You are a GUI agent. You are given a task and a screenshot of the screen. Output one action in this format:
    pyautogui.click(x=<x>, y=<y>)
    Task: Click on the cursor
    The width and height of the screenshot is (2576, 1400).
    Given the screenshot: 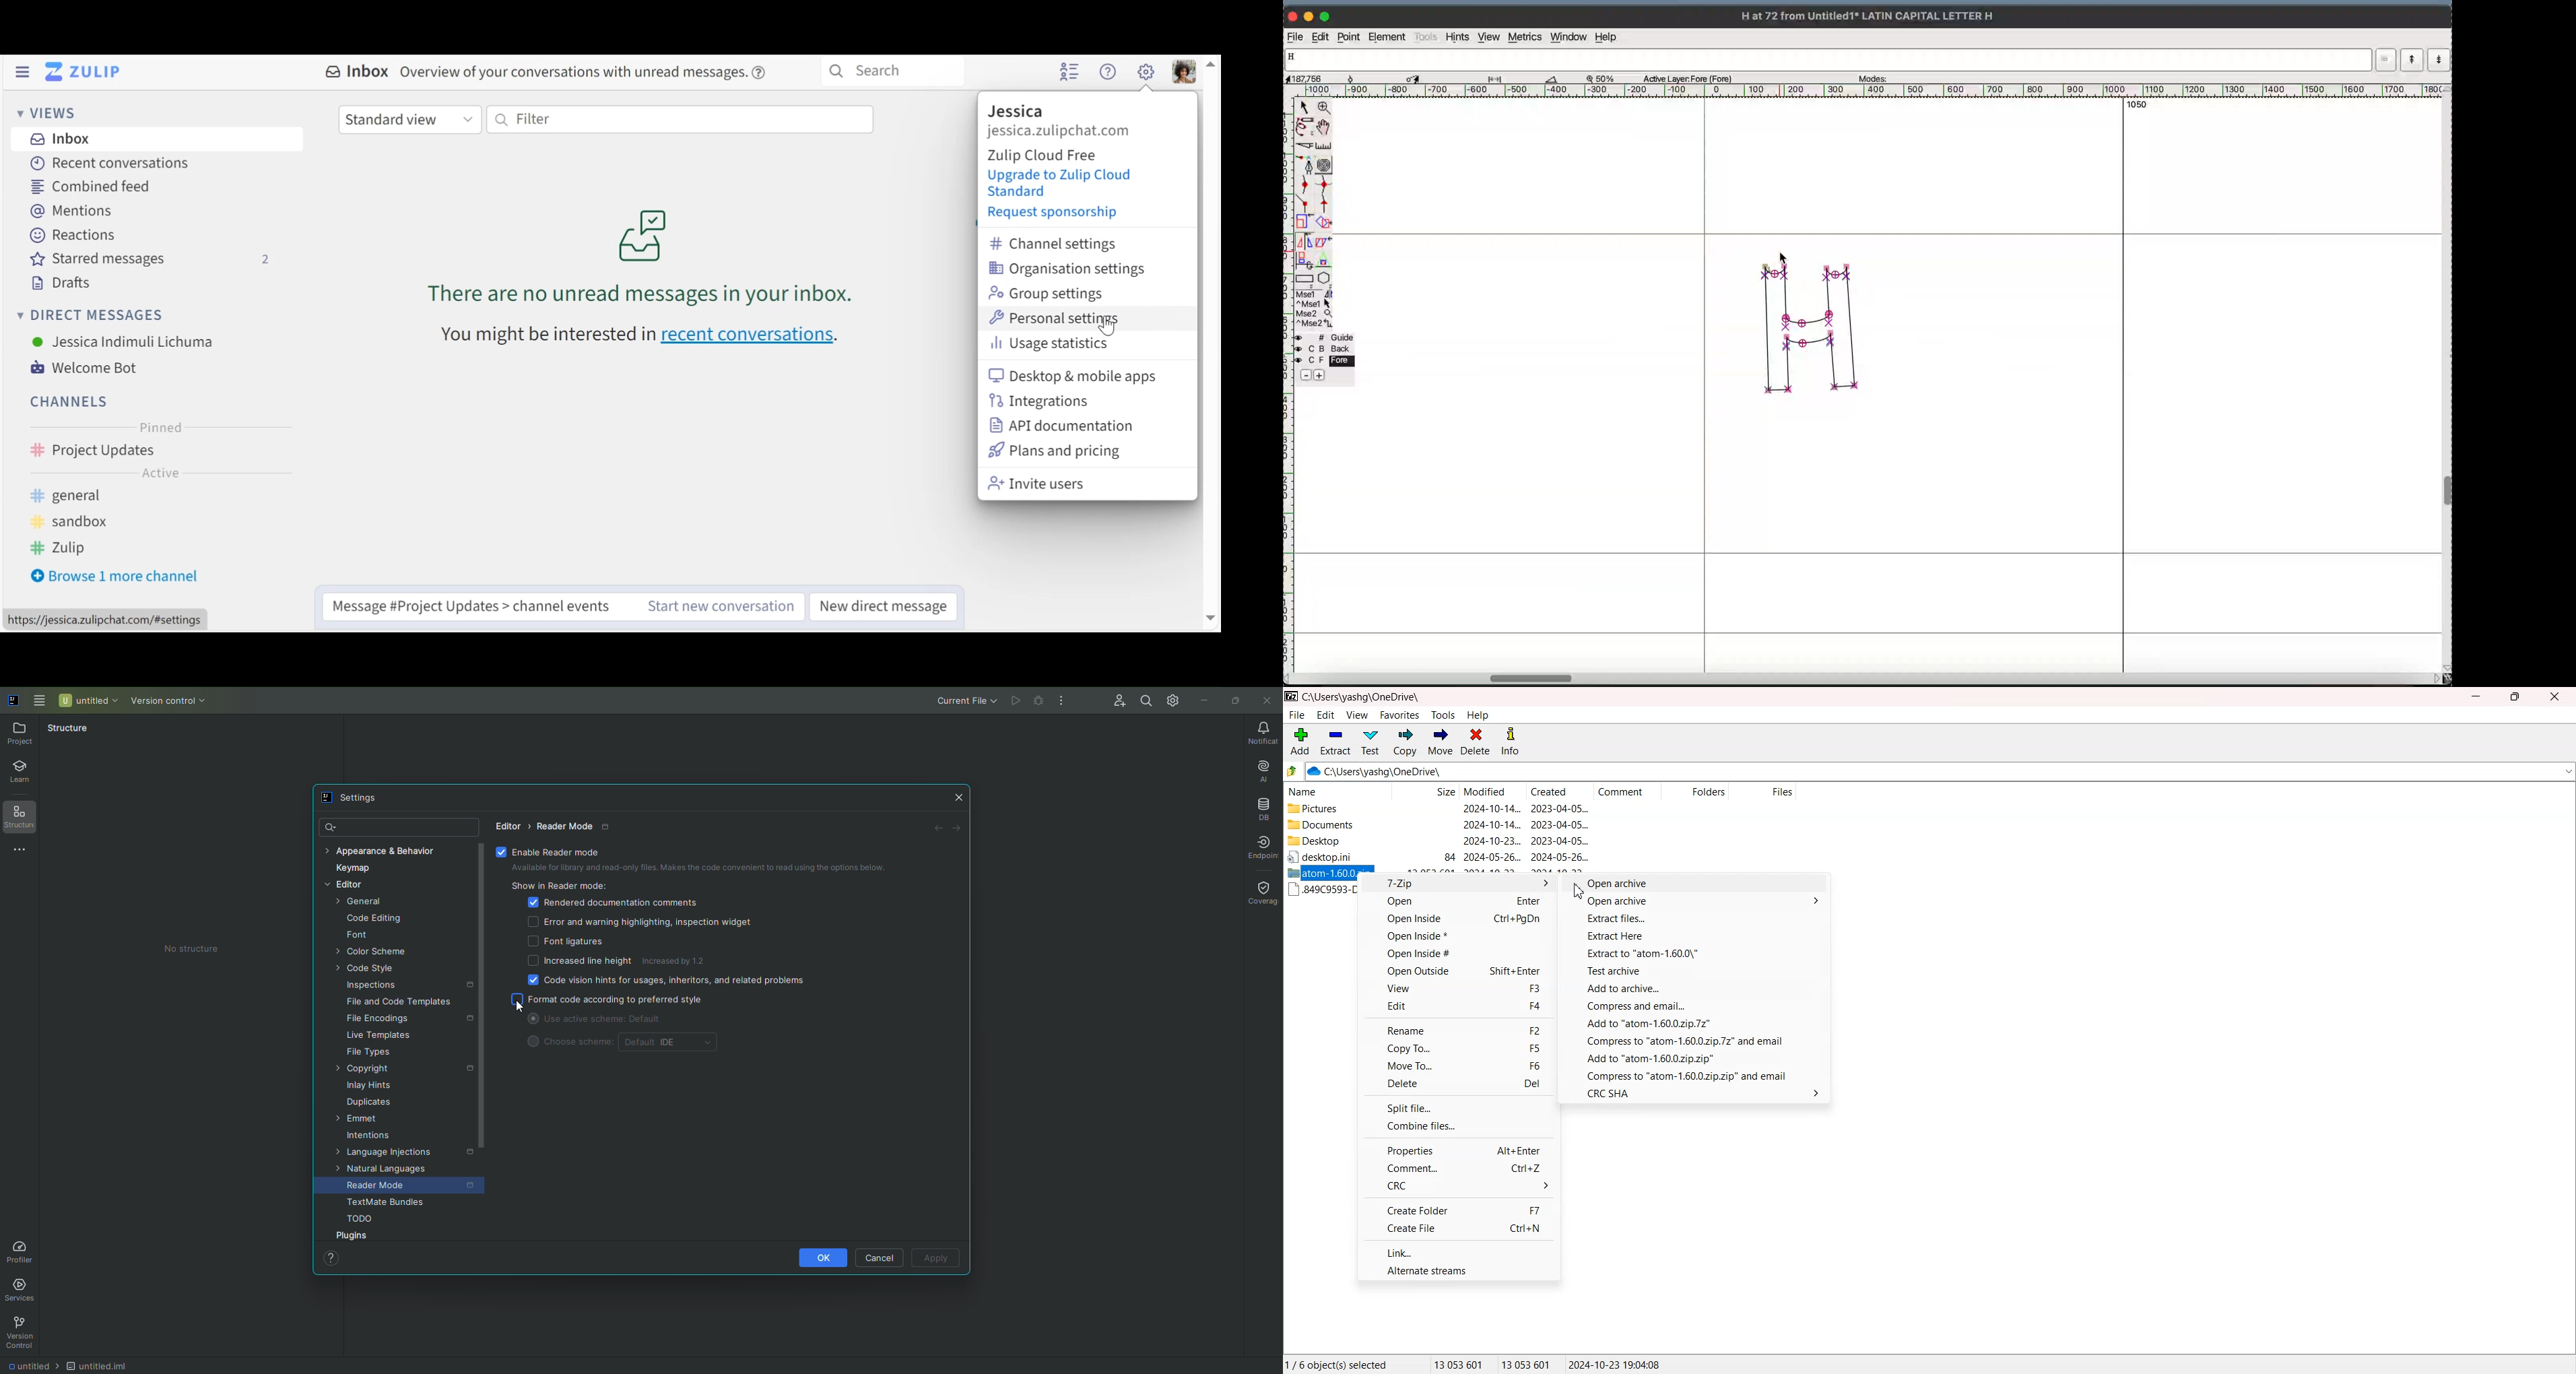 What is the action you would take?
    pyautogui.click(x=522, y=1007)
    